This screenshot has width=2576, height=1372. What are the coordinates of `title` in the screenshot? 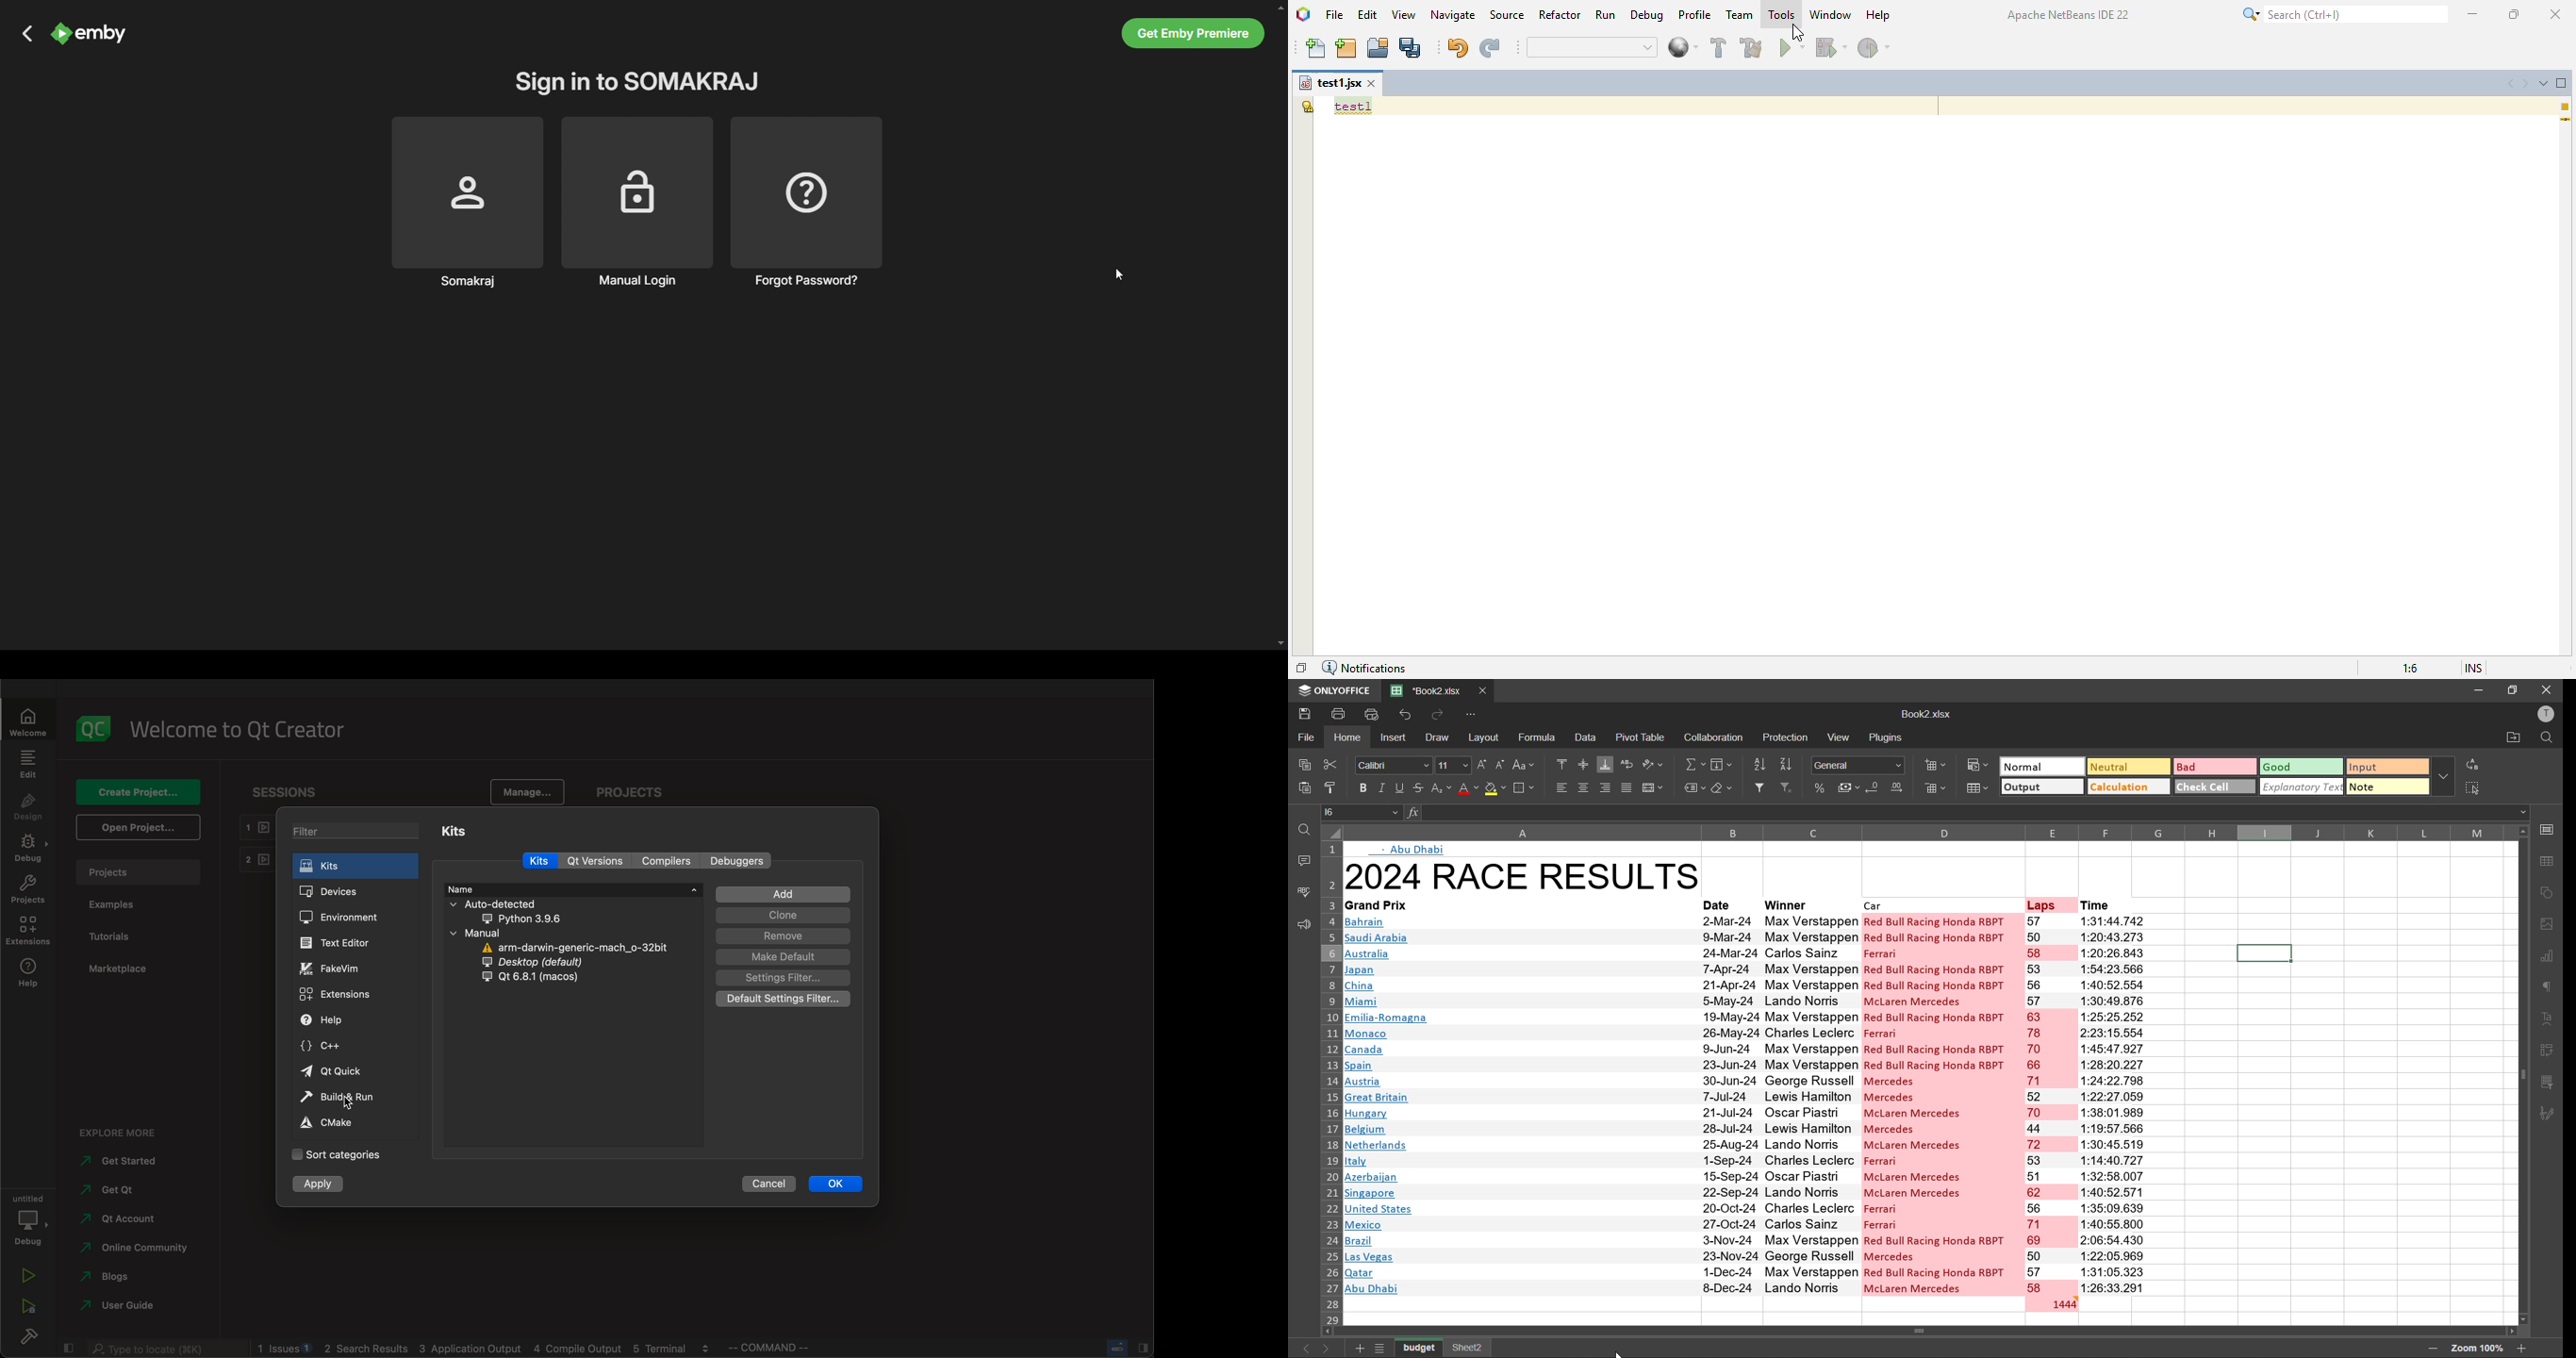 It's located at (1521, 873).